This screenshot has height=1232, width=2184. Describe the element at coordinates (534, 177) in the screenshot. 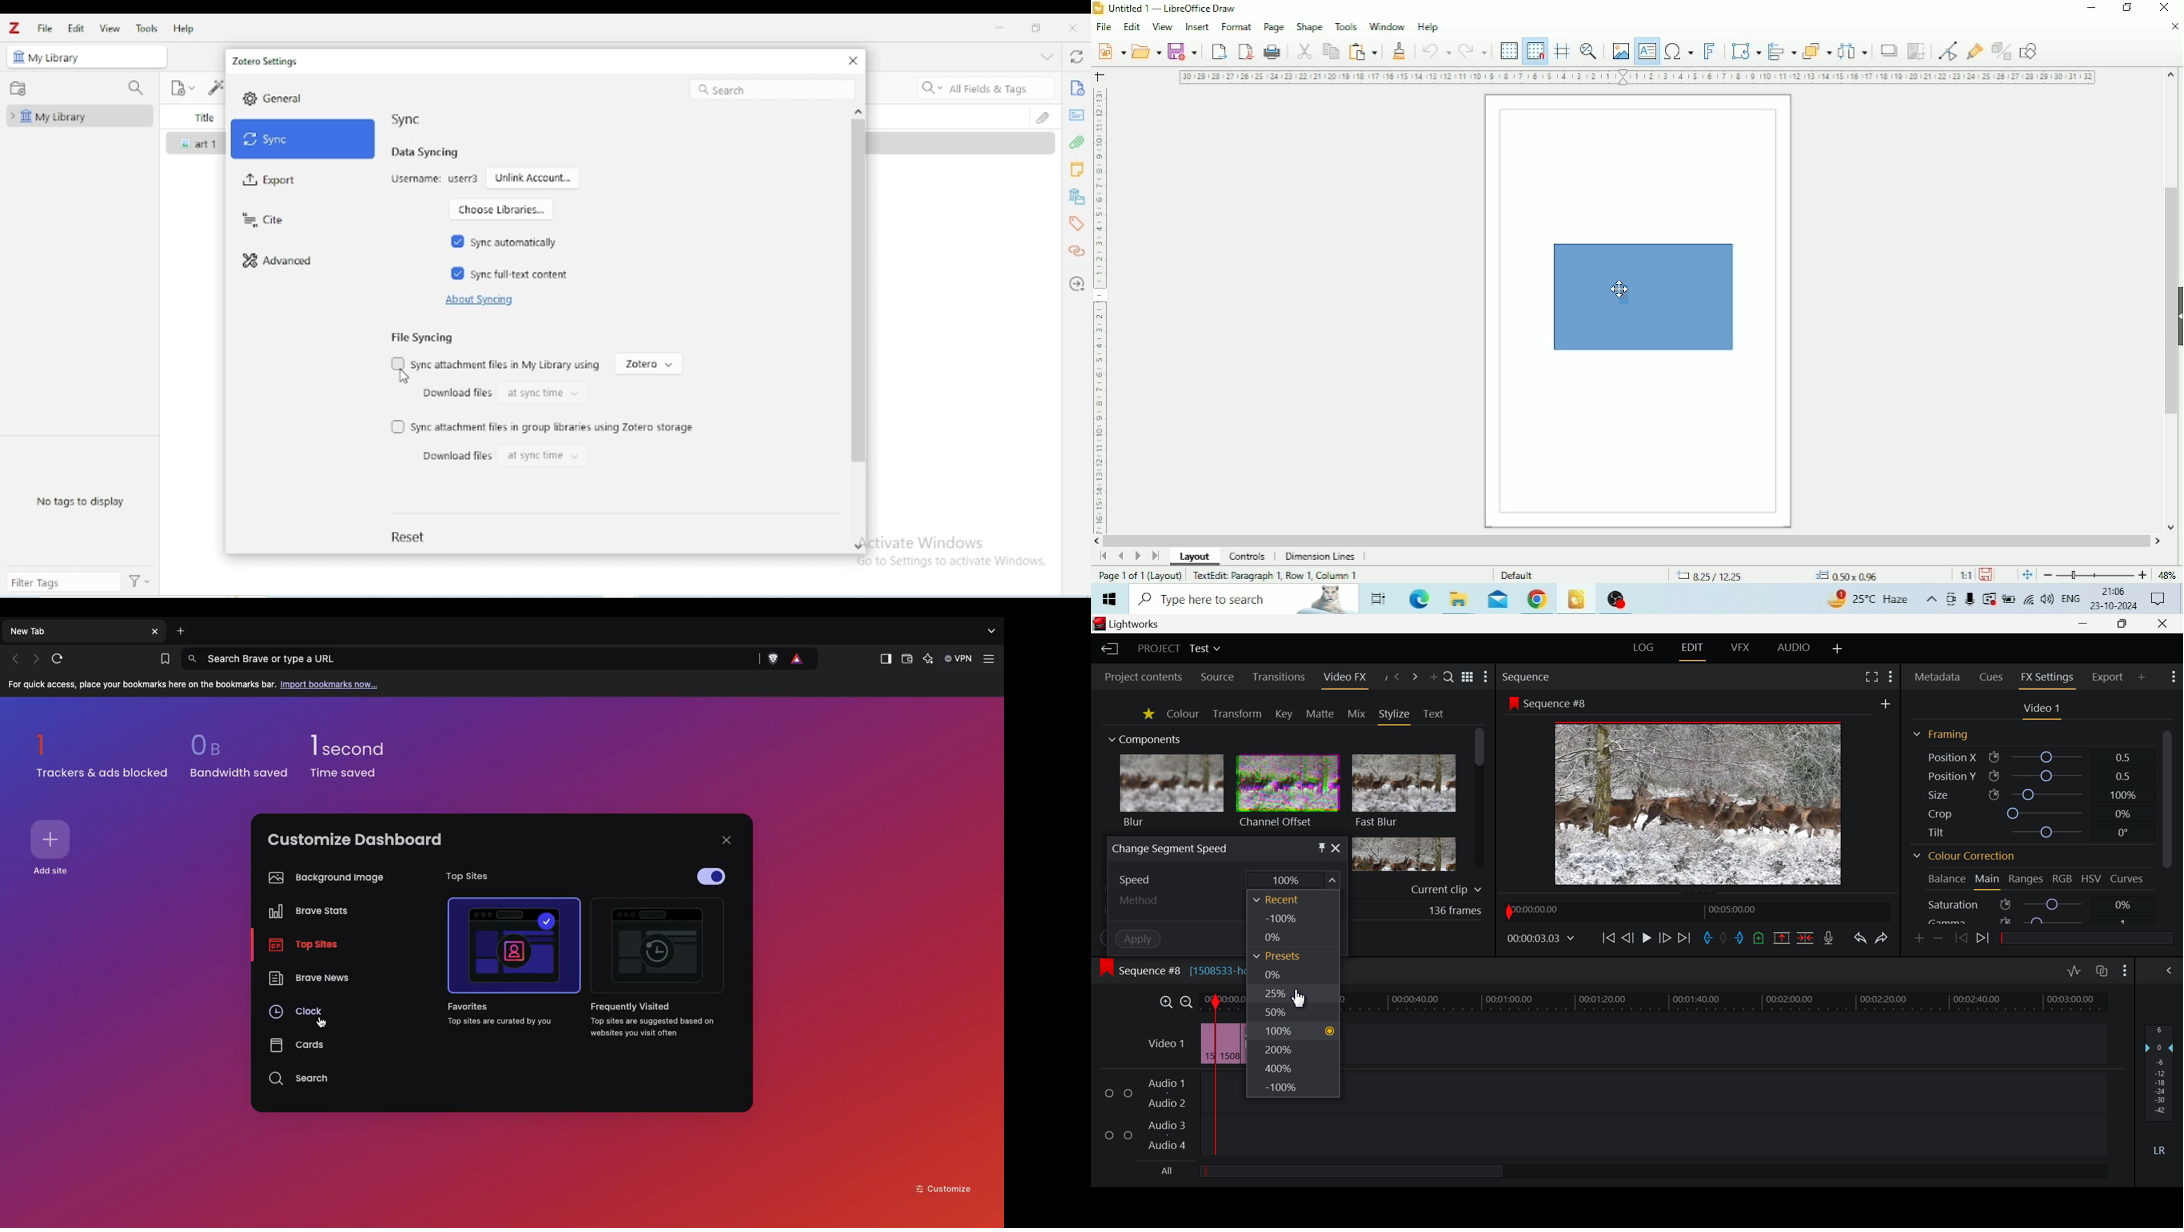

I see `unlink account...` at that location.